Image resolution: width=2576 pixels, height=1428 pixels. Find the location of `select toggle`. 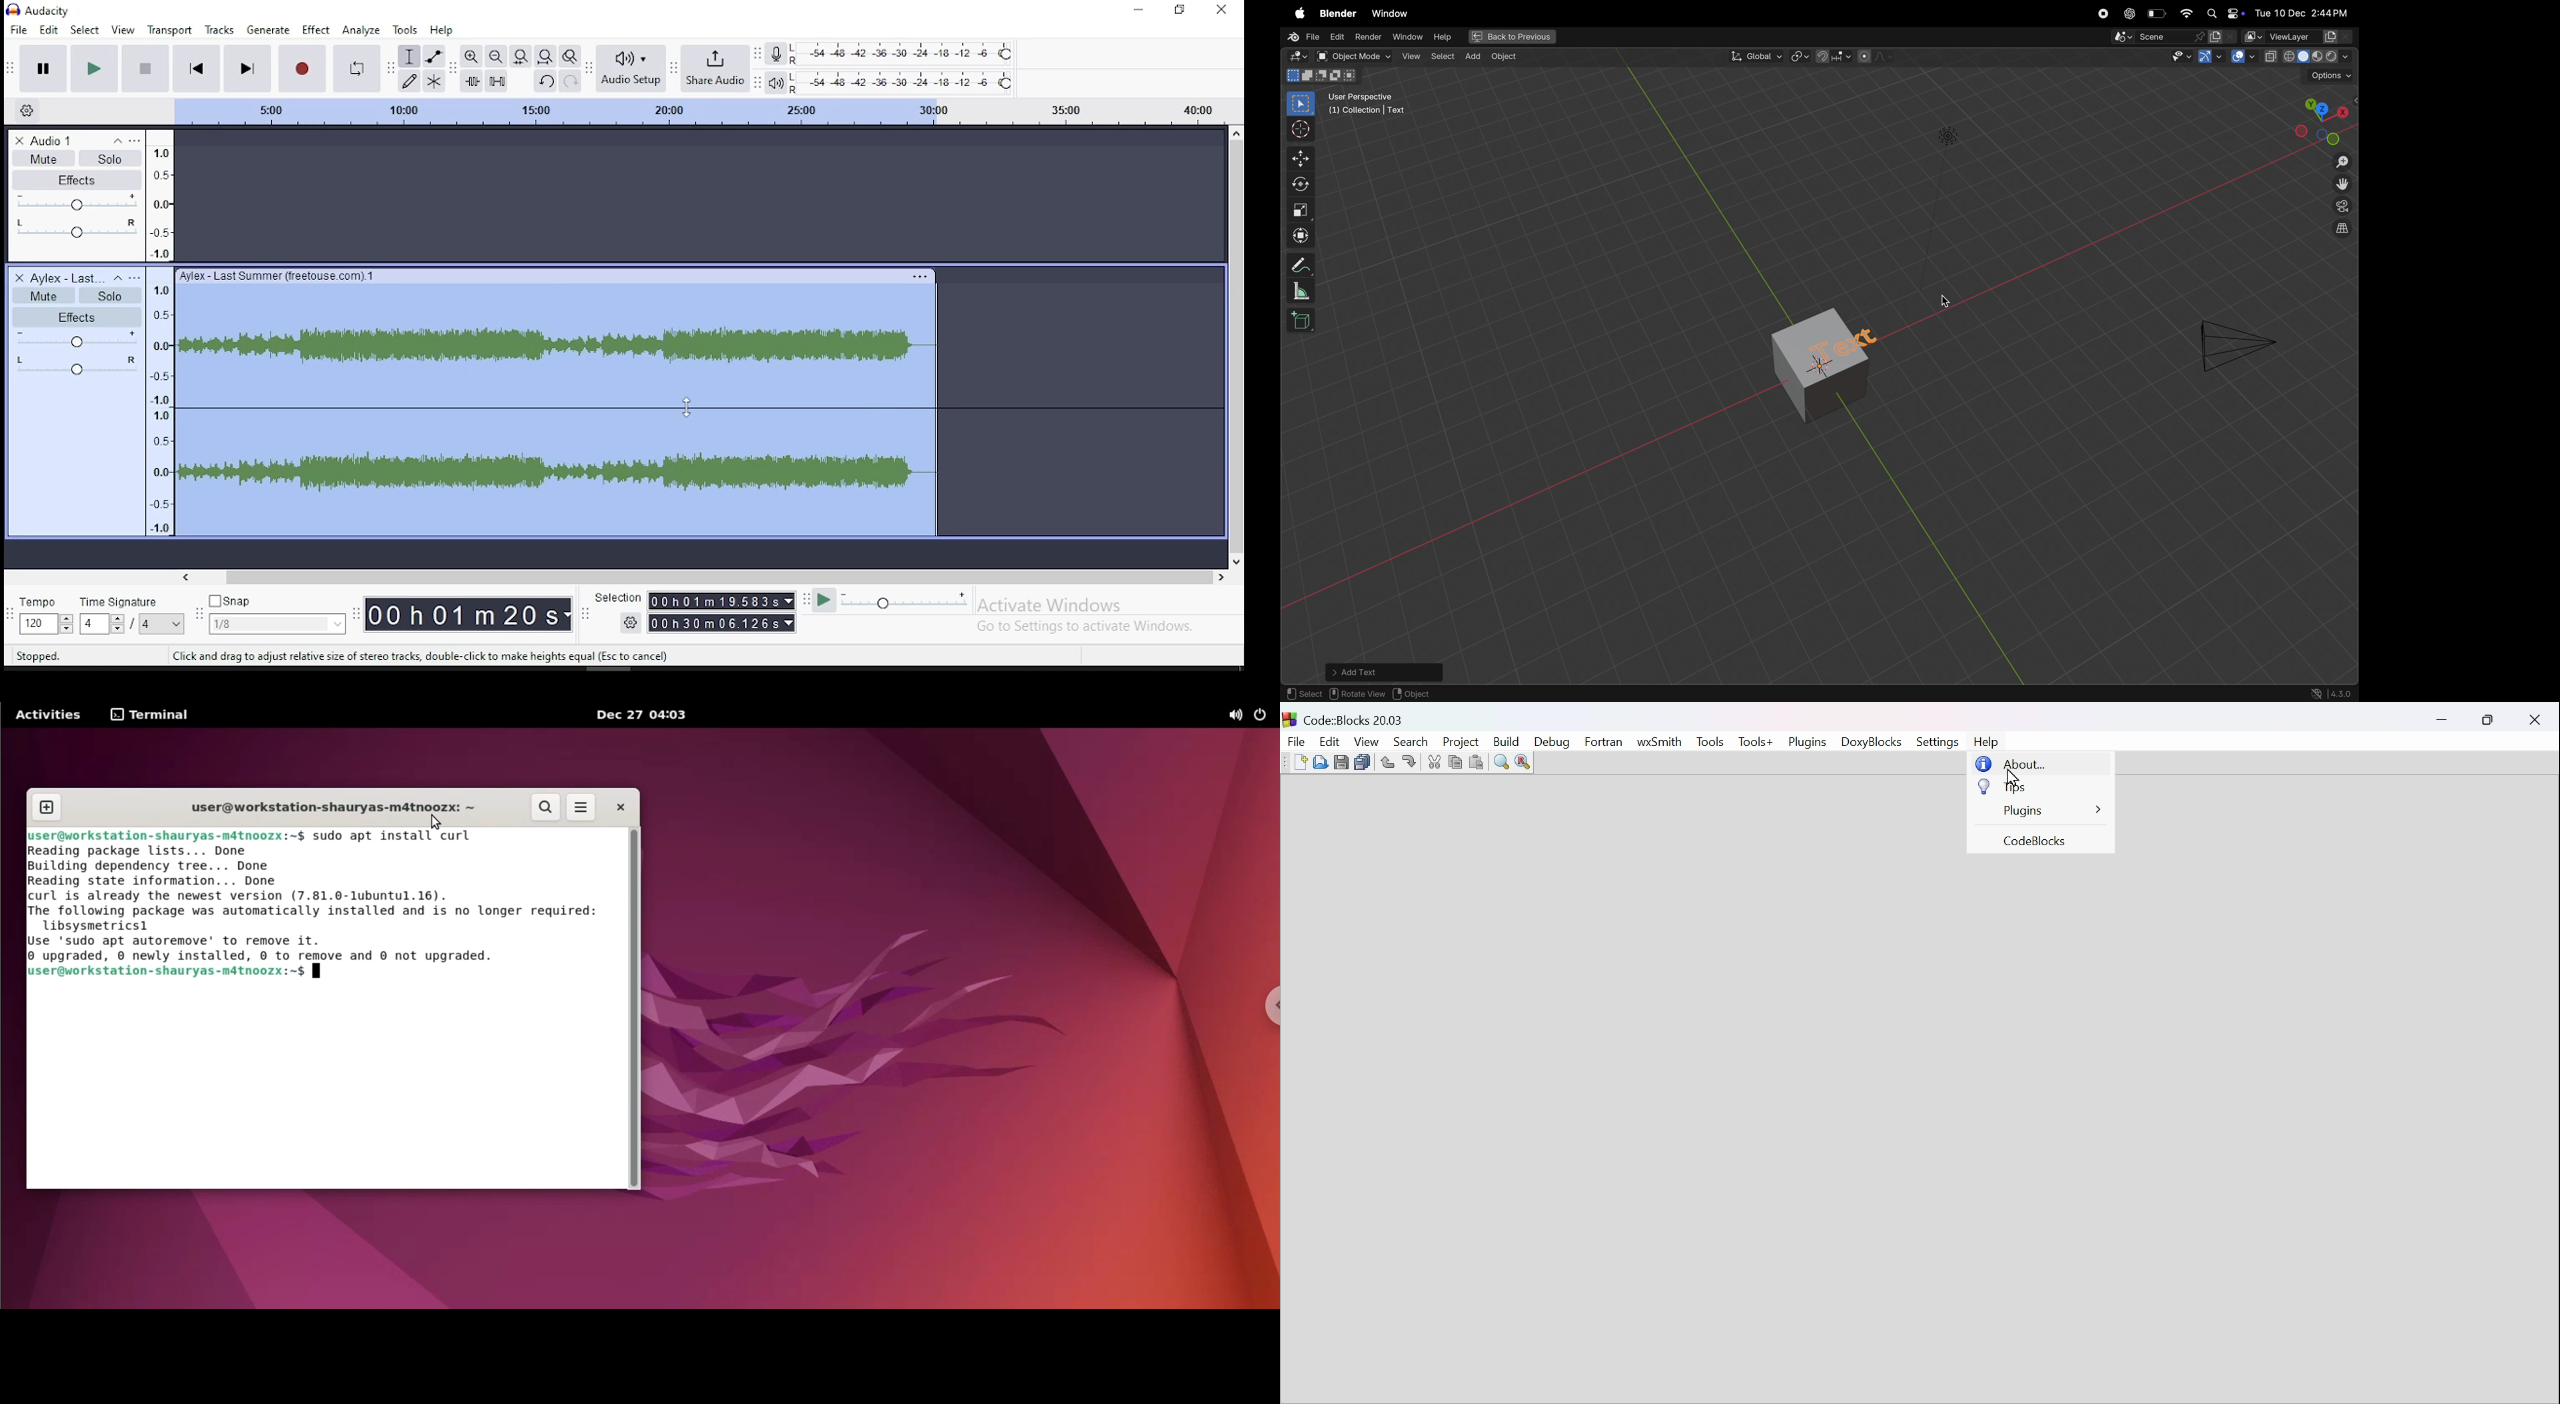

select toggle is located at coordinates (1303, 694).